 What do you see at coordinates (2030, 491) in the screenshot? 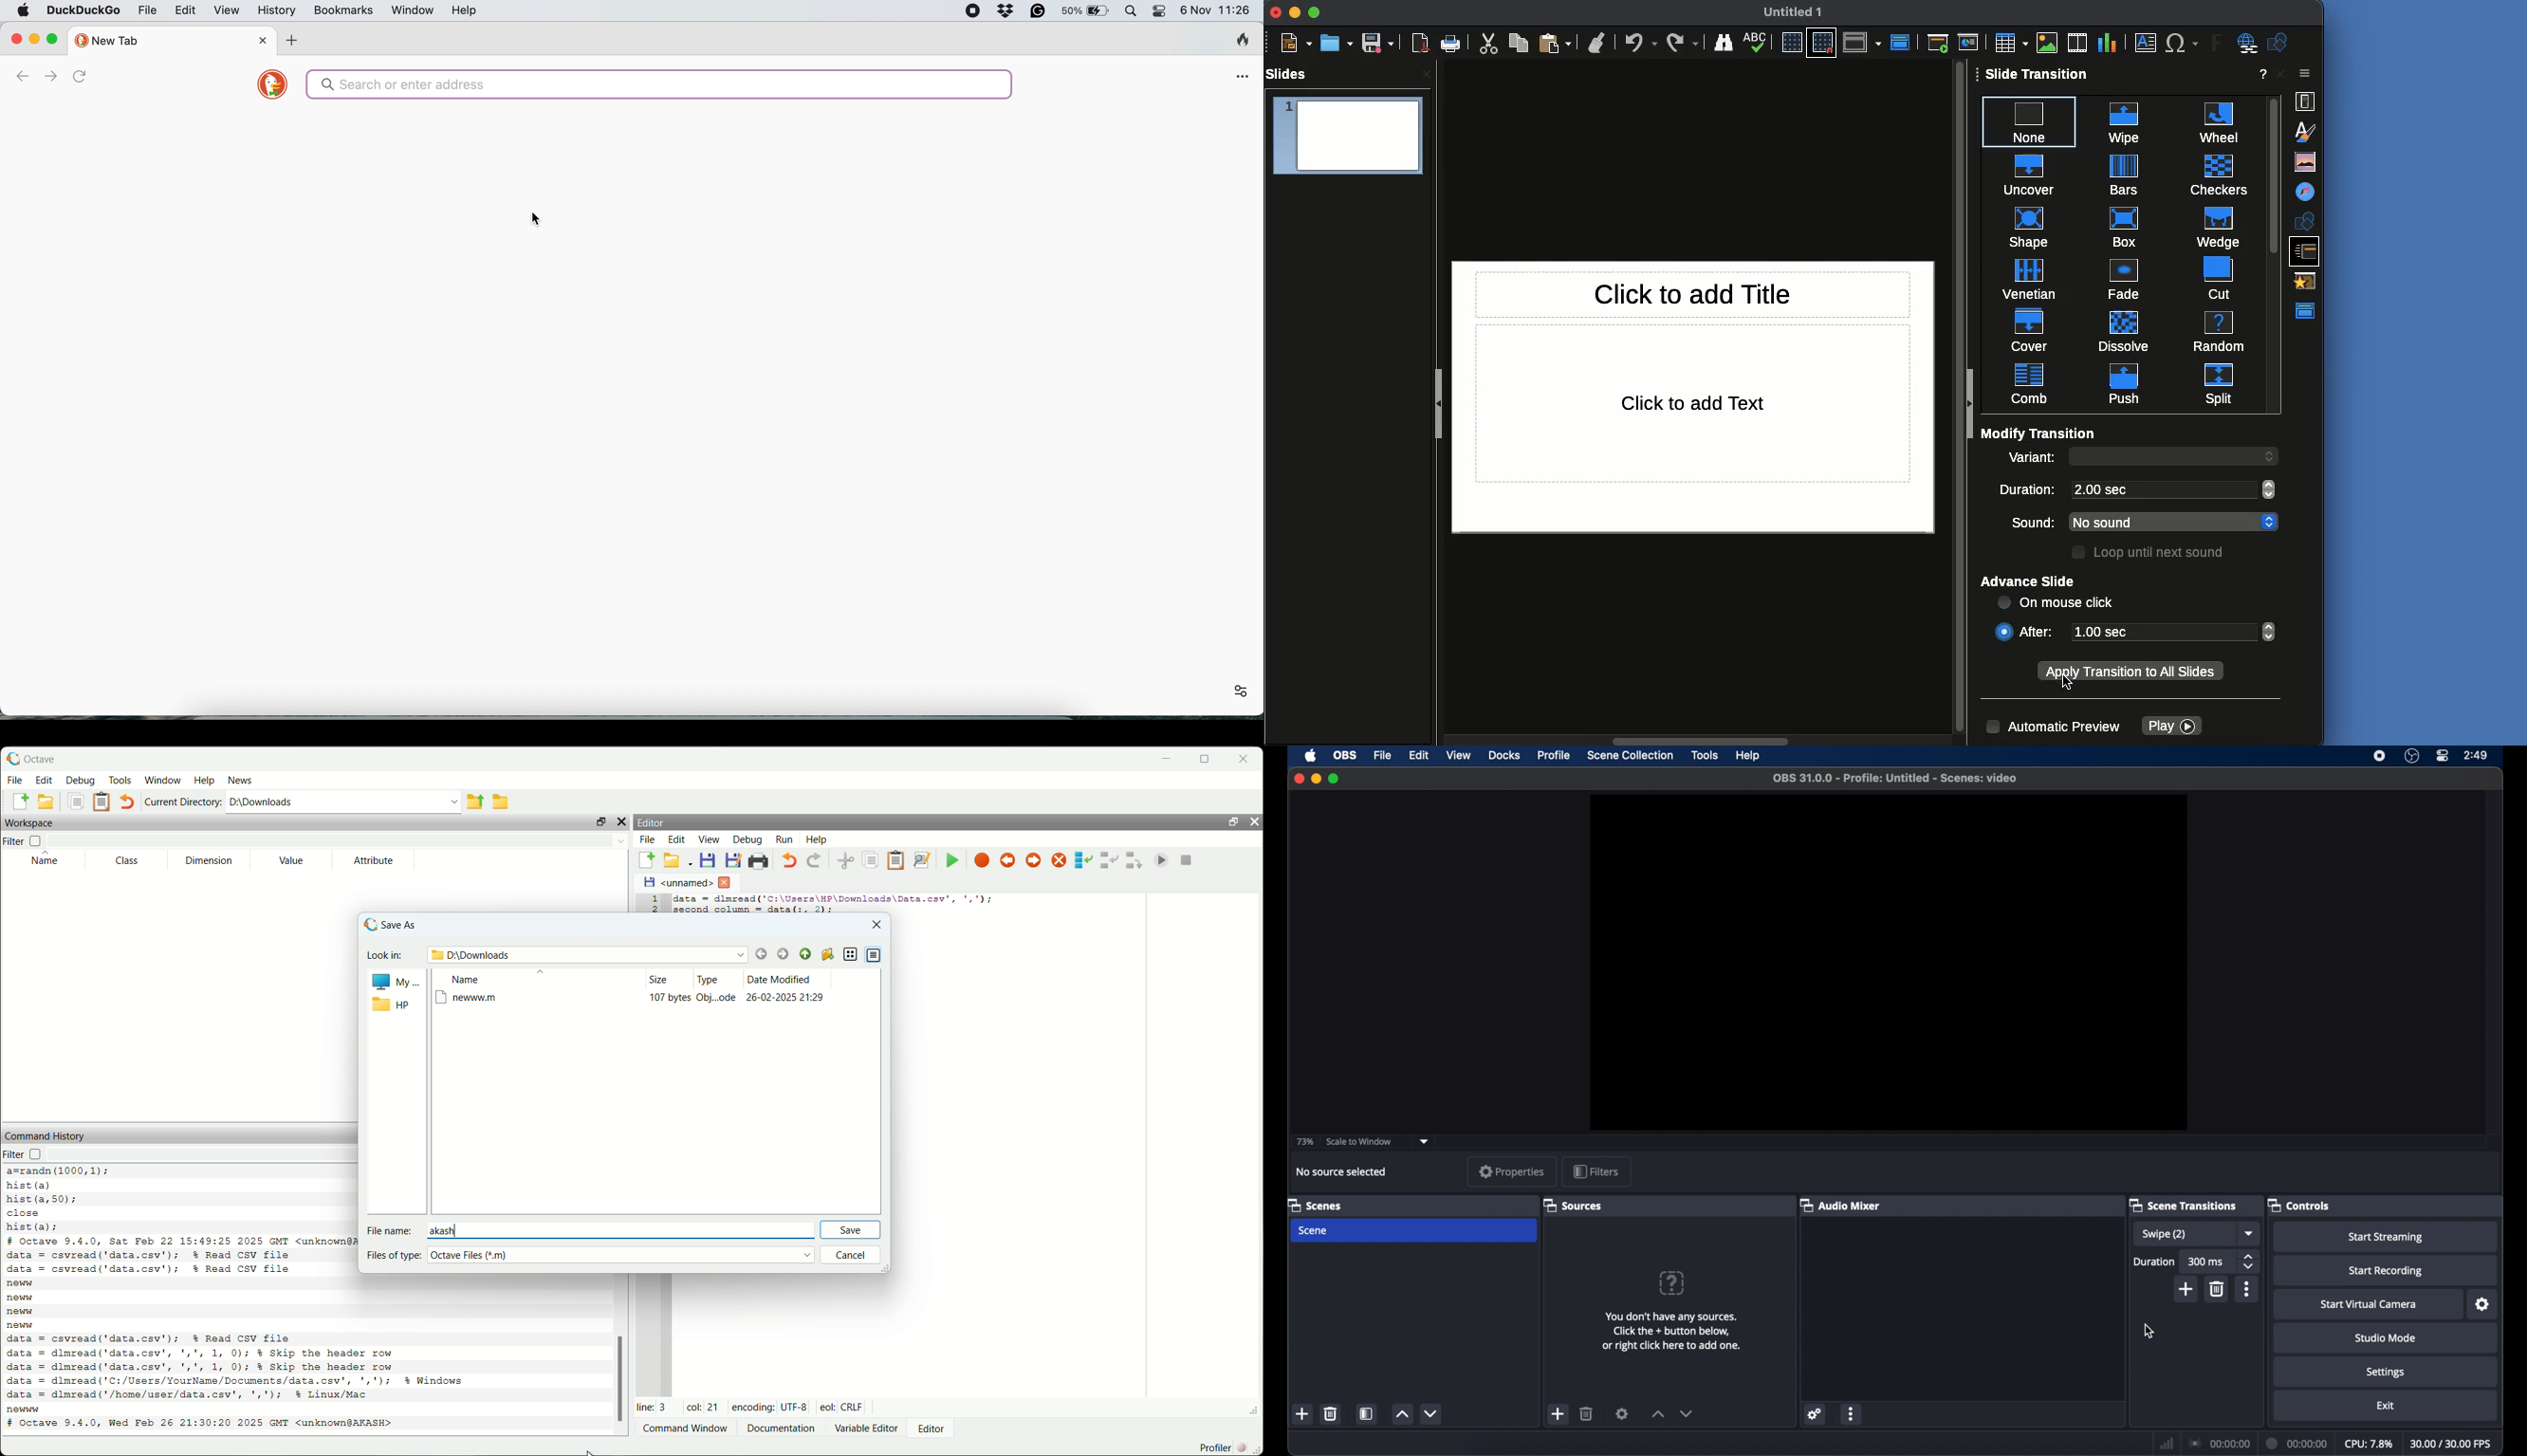
I see `Duration` at bounding box center [2030, 491].